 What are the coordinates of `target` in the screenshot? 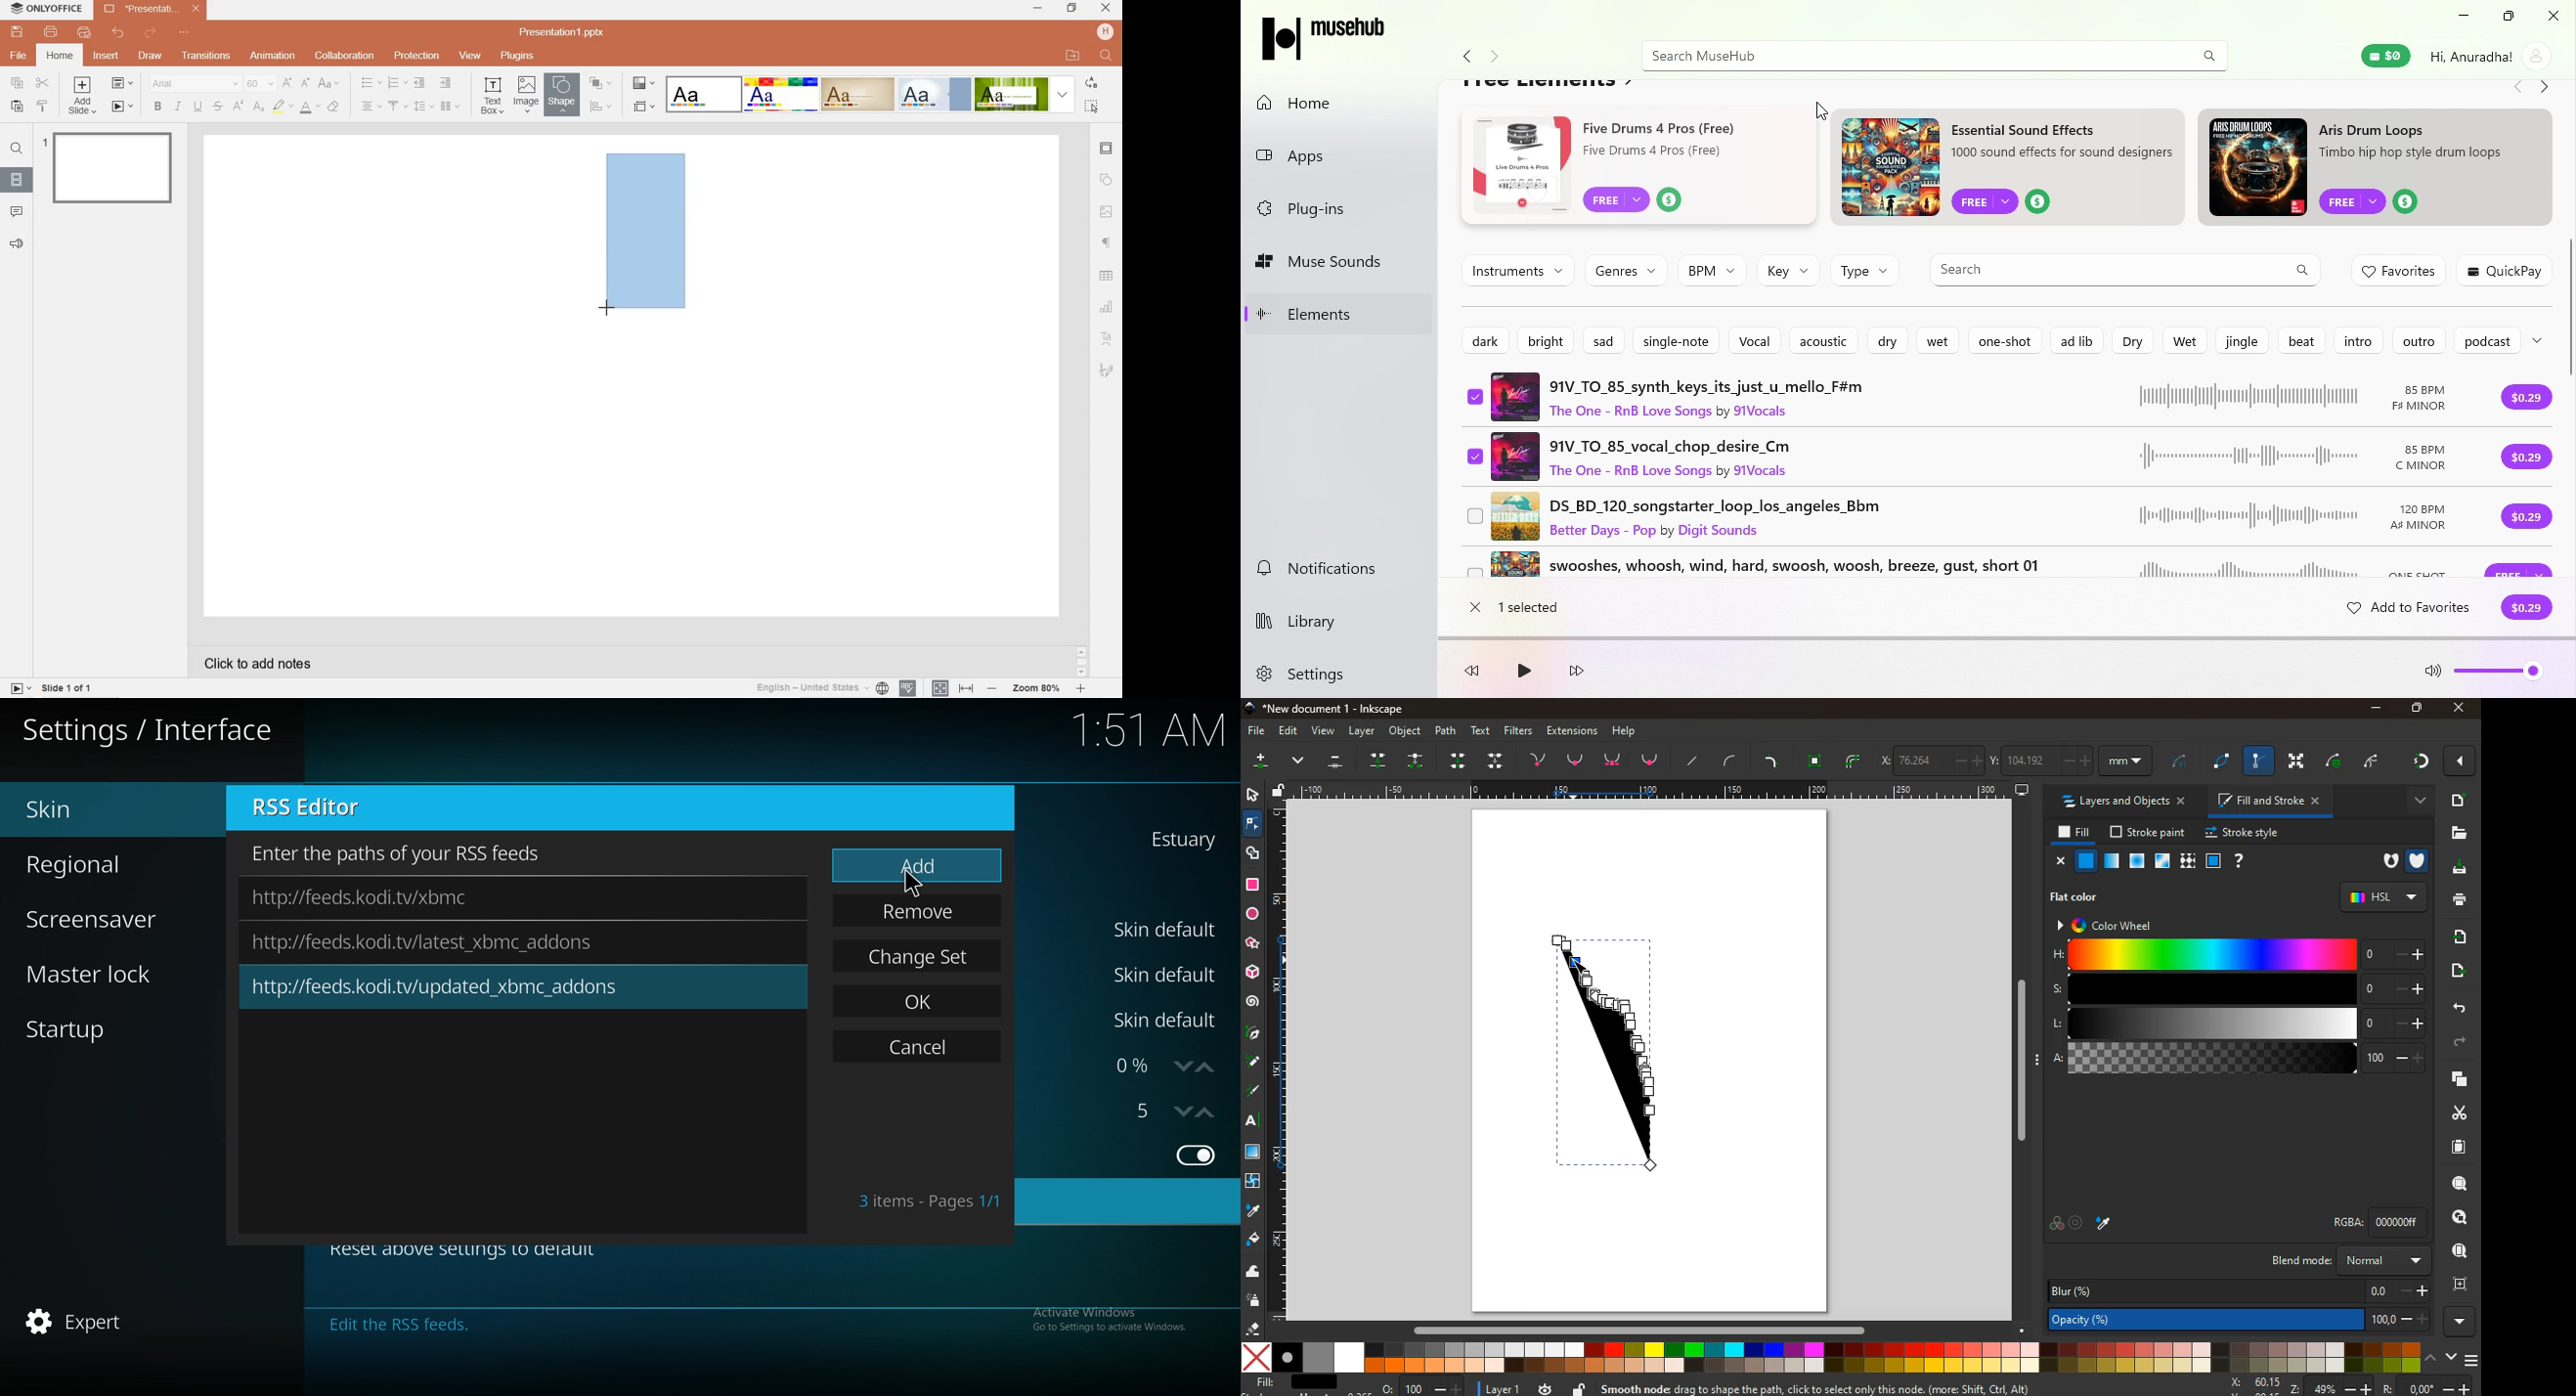 It's located at (2079, 1223).